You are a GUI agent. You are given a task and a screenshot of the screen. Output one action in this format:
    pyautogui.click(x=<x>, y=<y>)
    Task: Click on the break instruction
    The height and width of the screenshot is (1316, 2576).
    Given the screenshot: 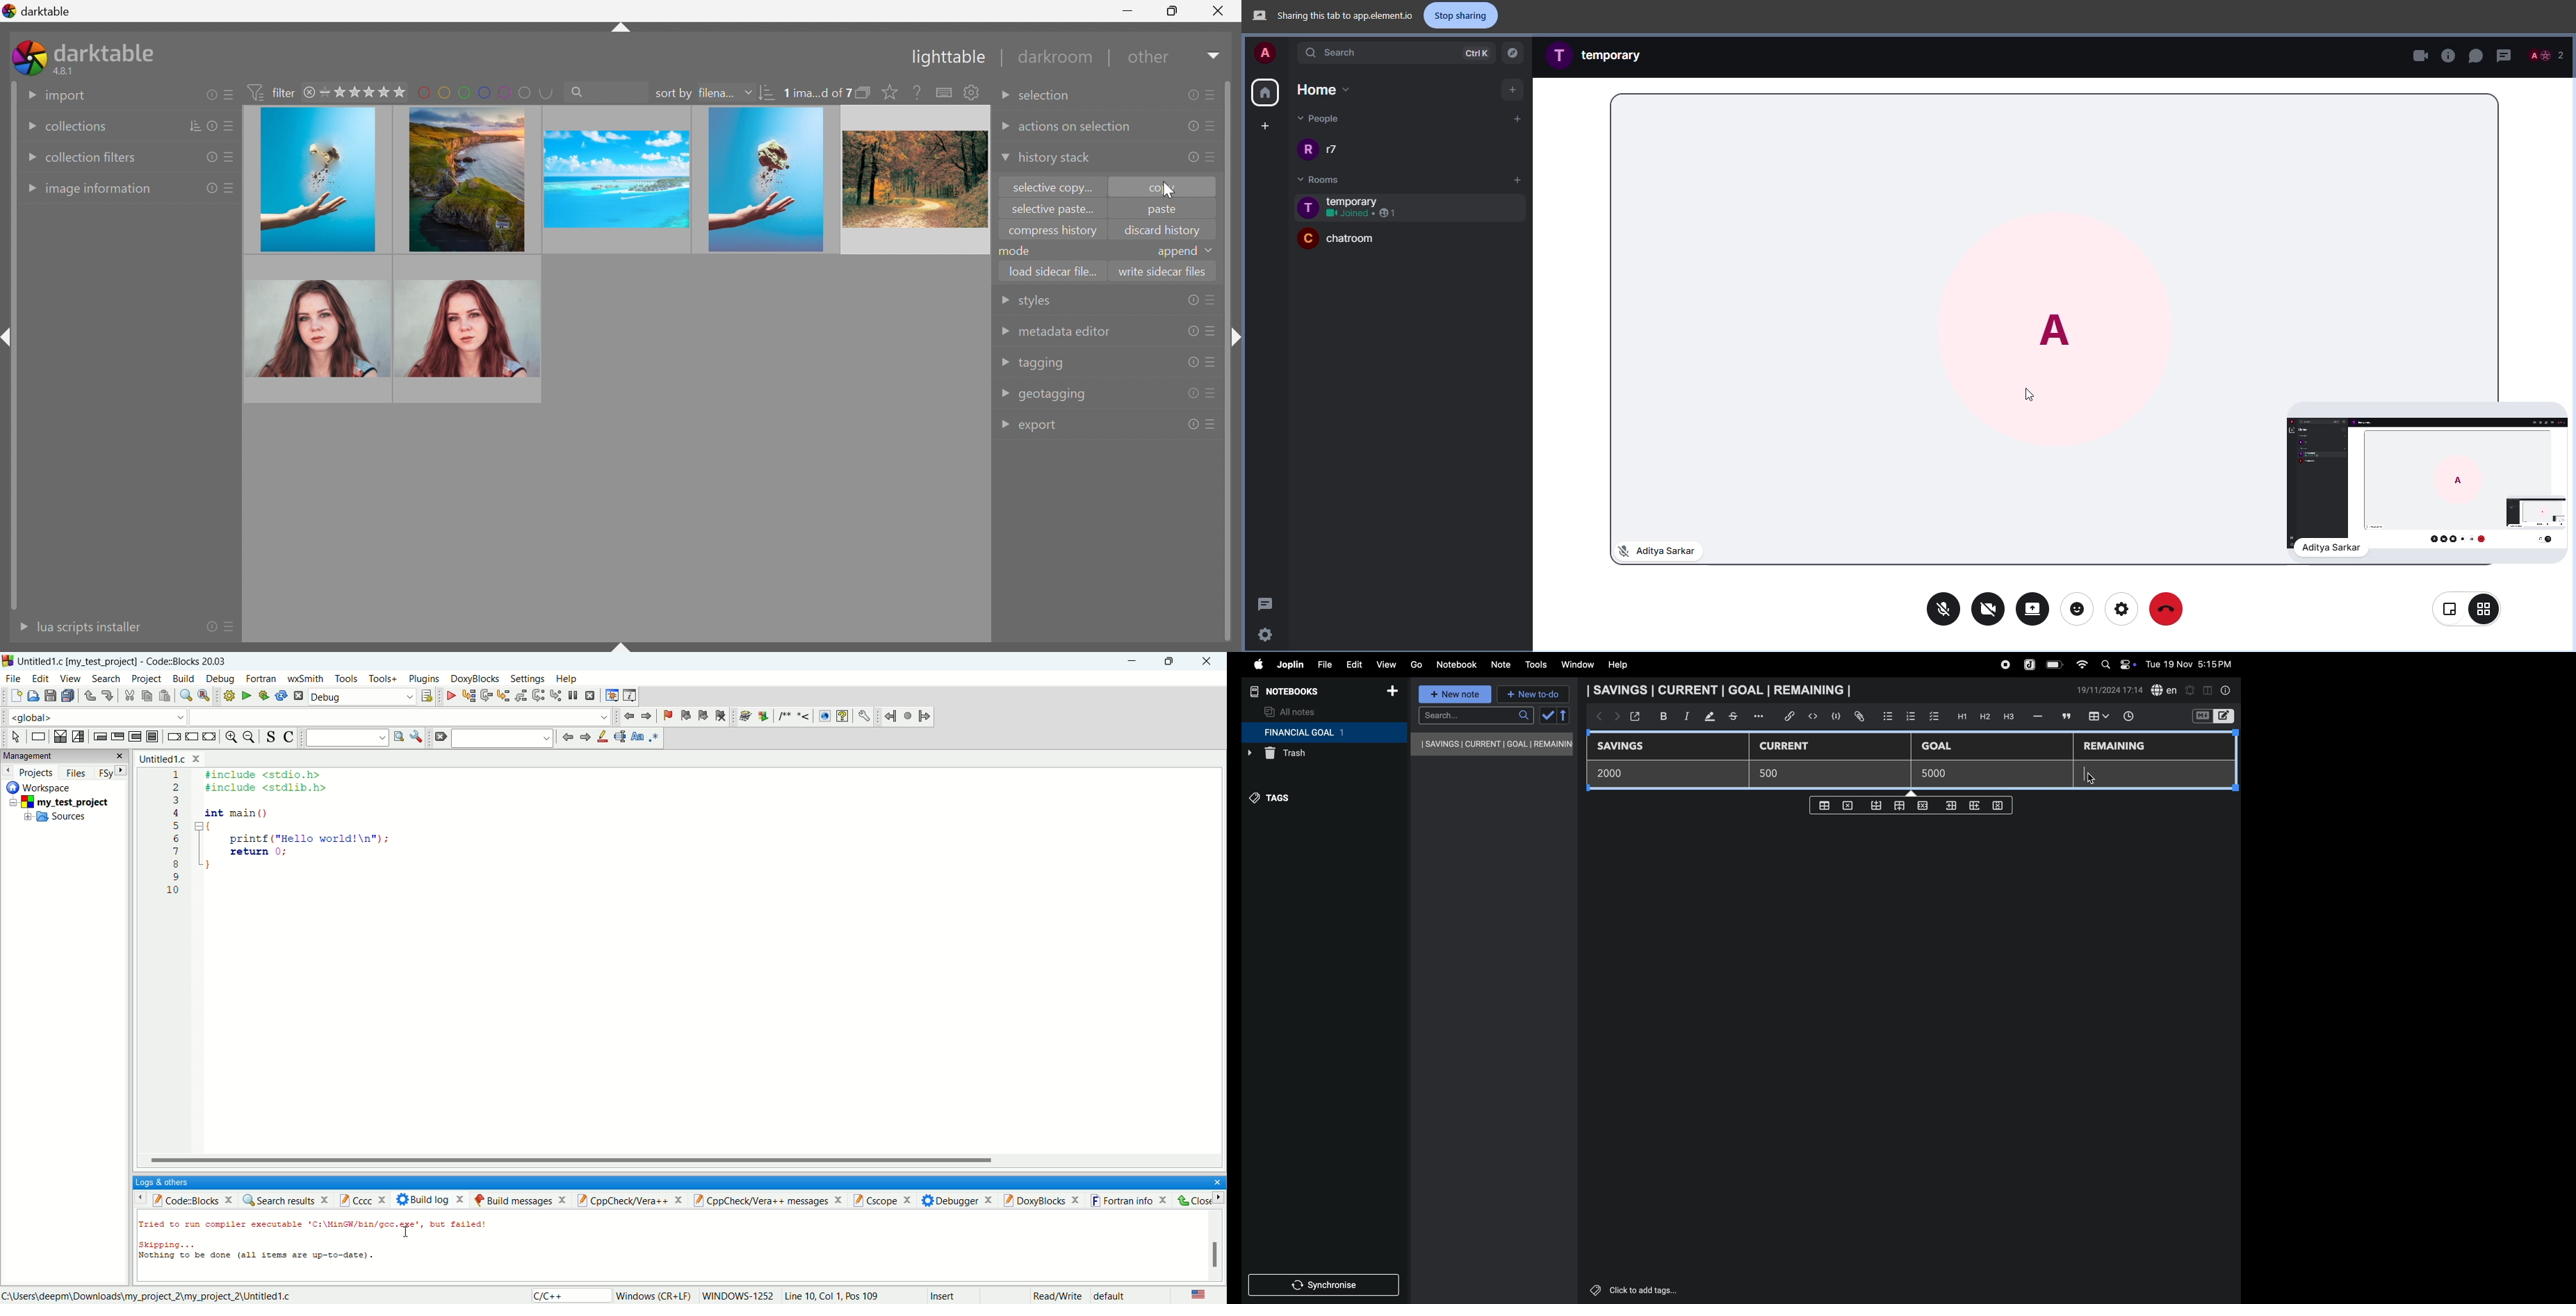 What is the action you would take?
    pyautogui.click(x=173, y=737)
    